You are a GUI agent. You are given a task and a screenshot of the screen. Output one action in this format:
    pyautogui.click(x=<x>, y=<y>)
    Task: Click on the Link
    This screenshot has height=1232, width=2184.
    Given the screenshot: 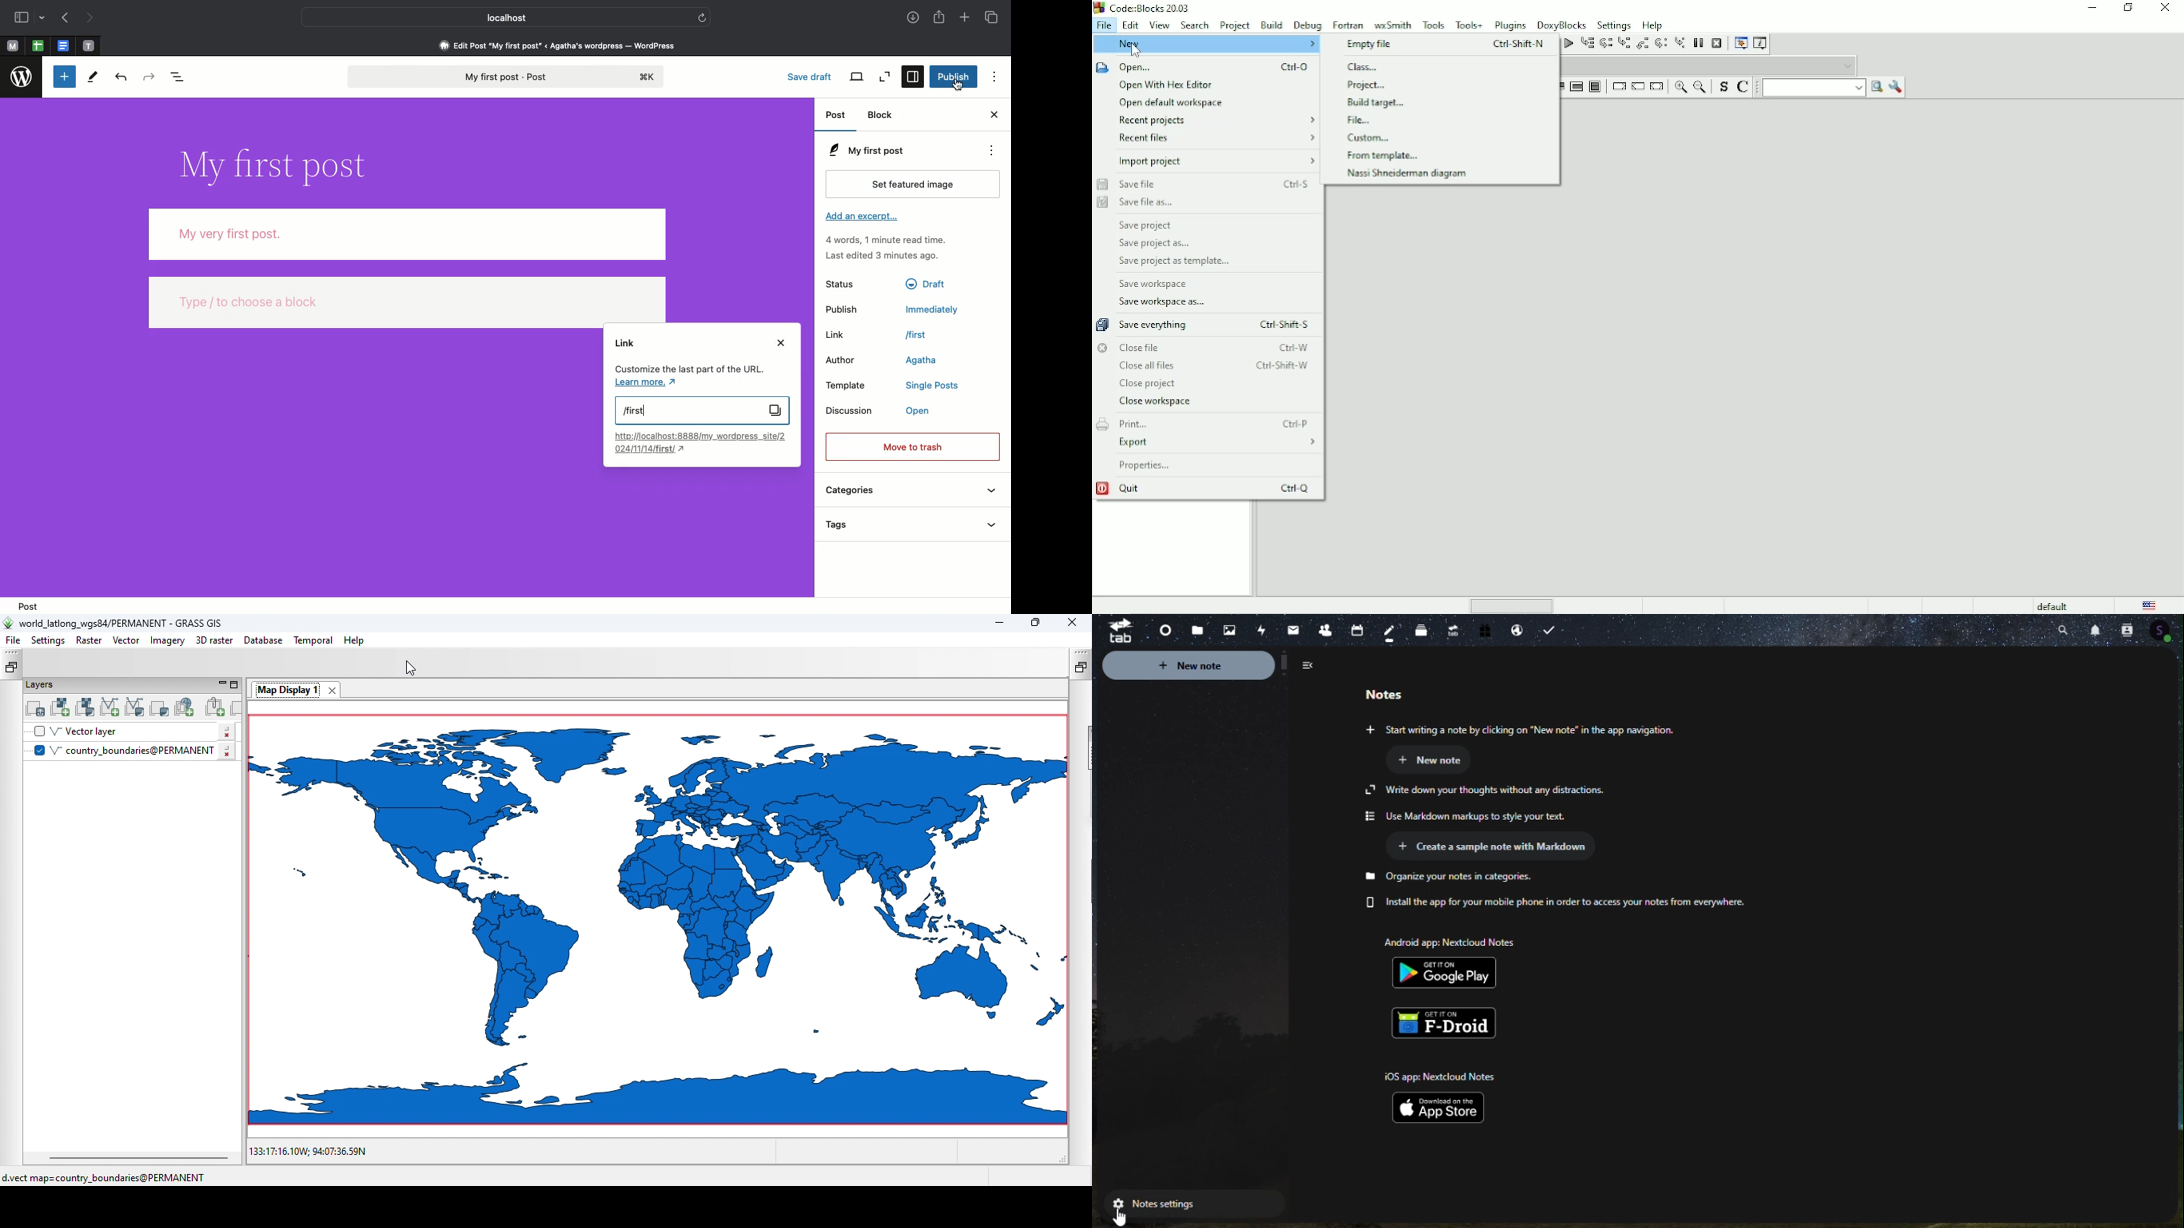 What is the action you would take?
    pyautogui.click(x=840, y=334)
    